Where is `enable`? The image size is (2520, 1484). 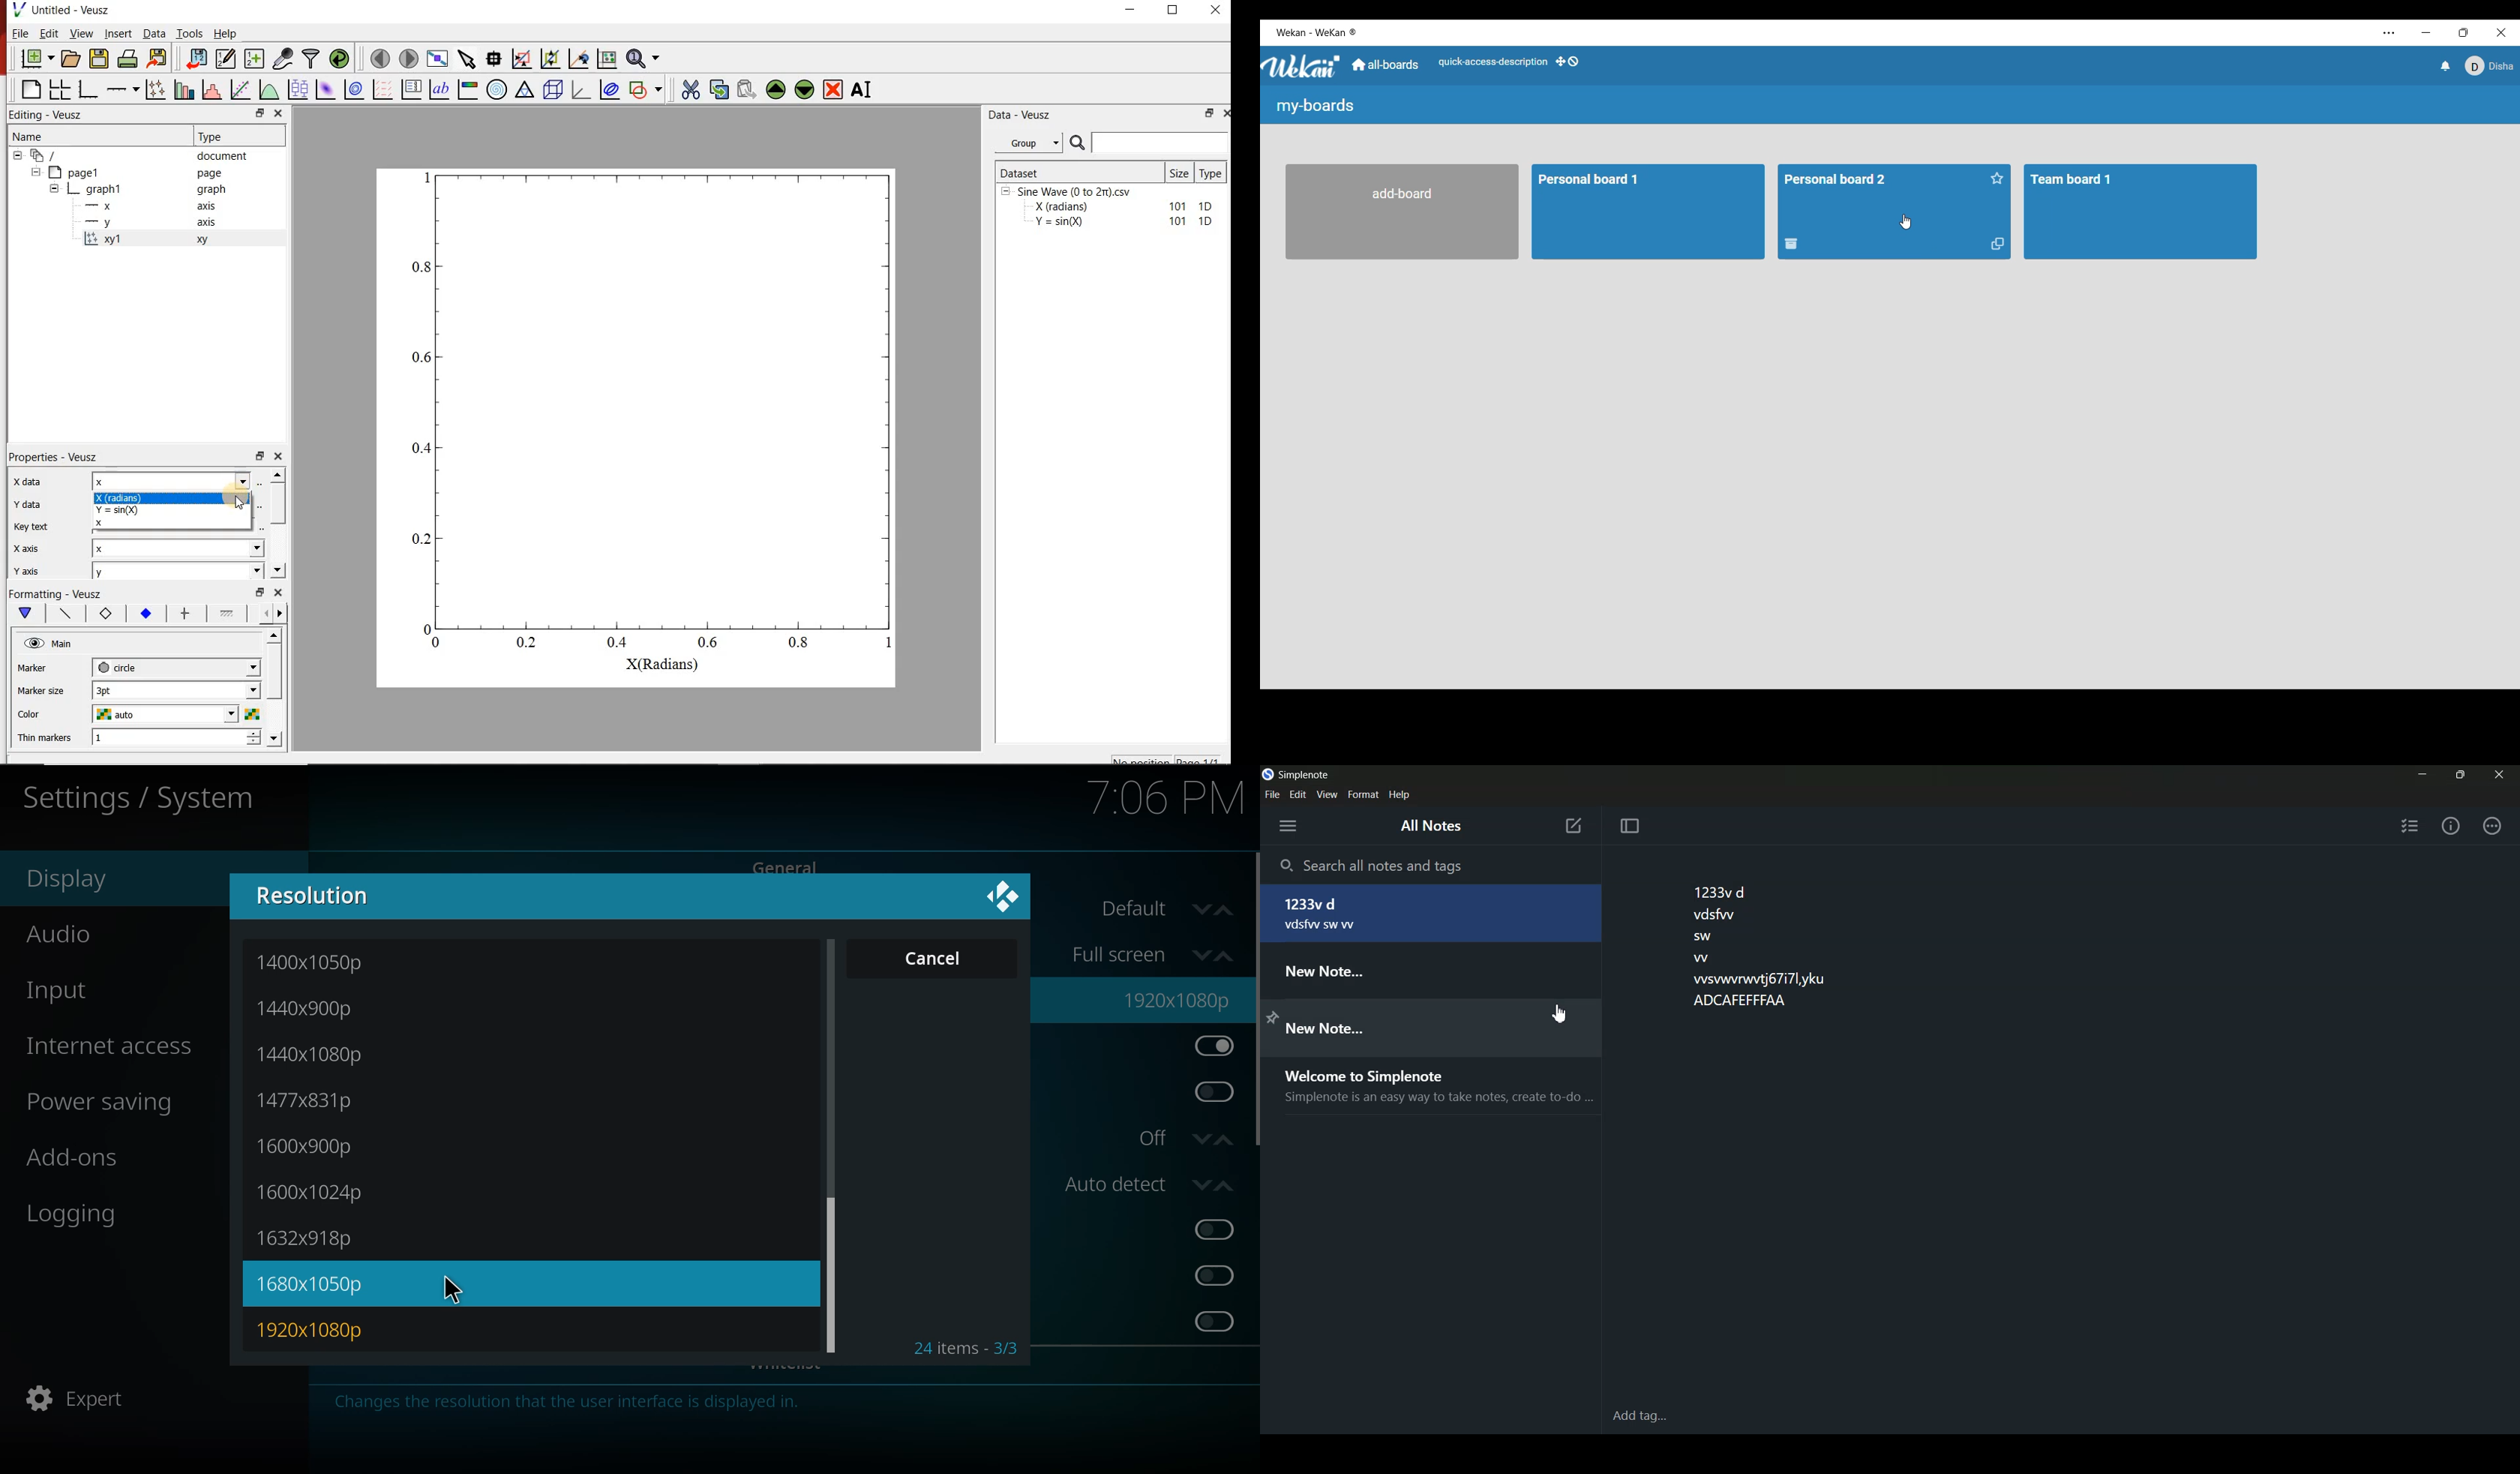 enable is located at coordinates (1213, 1229).